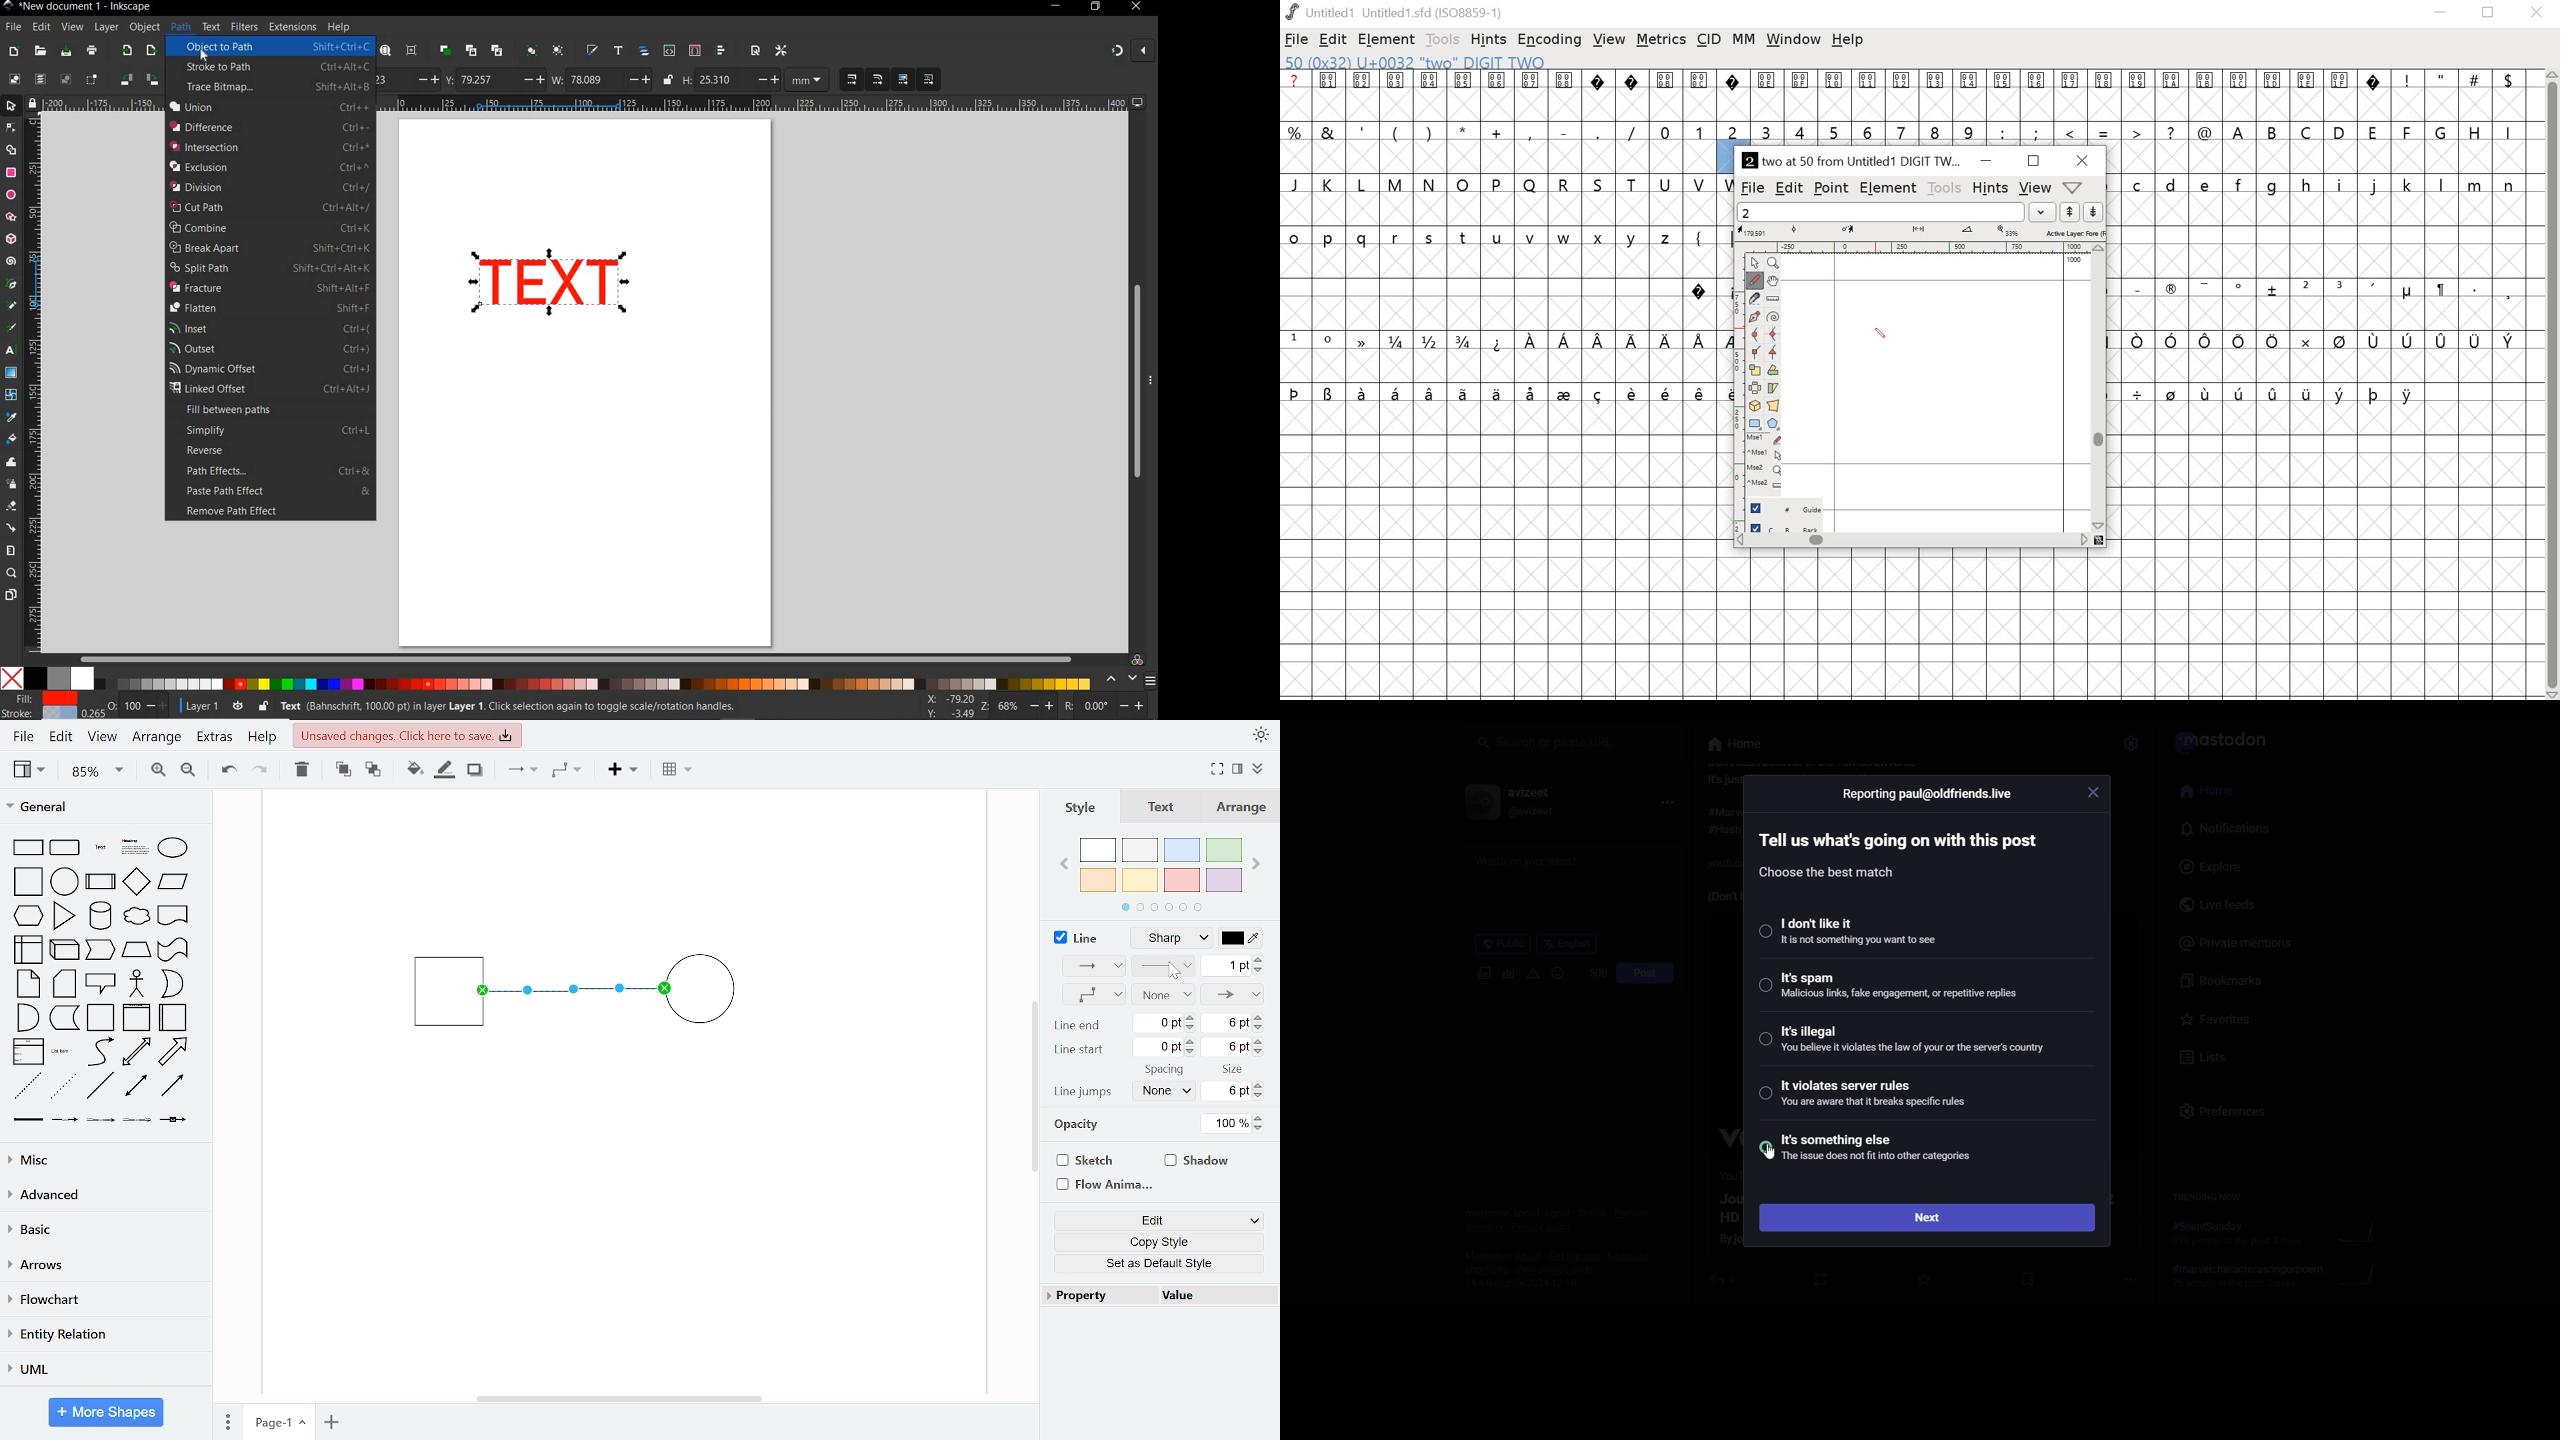  Describe the element at coordinates (1773, 407) in the screenshot. I see `perspective` at that location.